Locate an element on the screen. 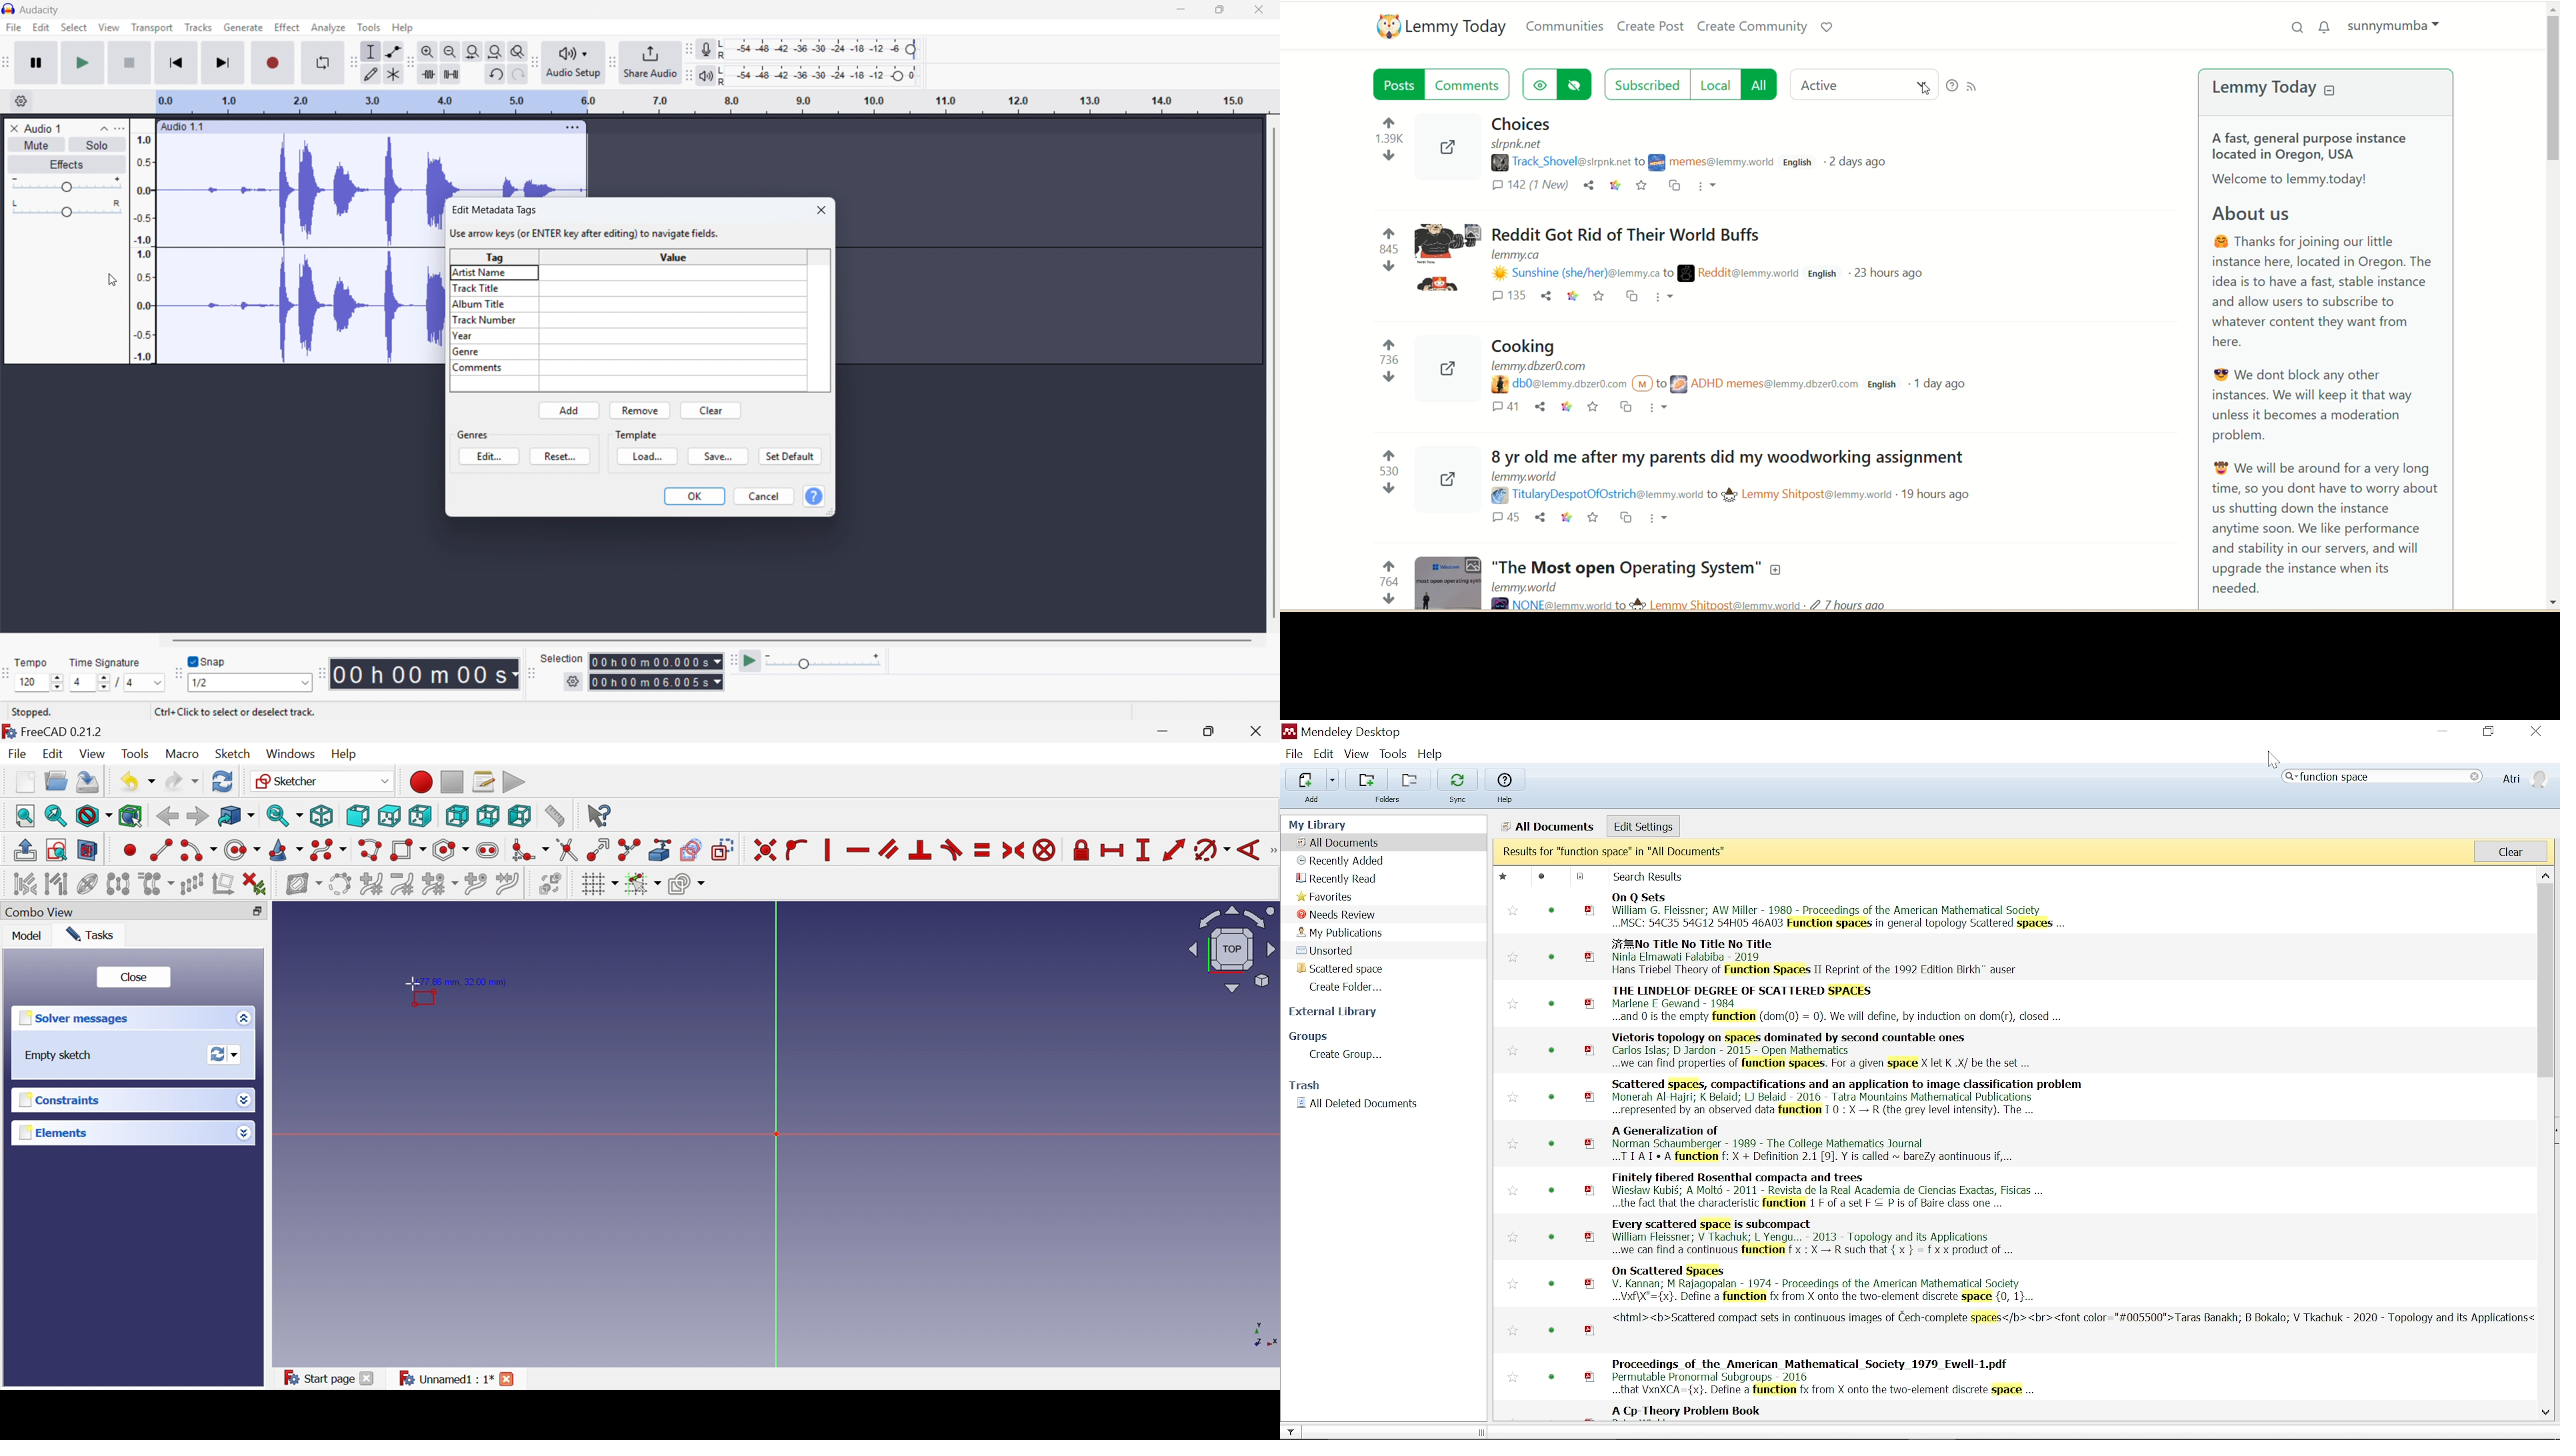 Image resolution: width=2576 pixels, height=1456 pixels. Select associated constraints is located at coordinates (24, 885).